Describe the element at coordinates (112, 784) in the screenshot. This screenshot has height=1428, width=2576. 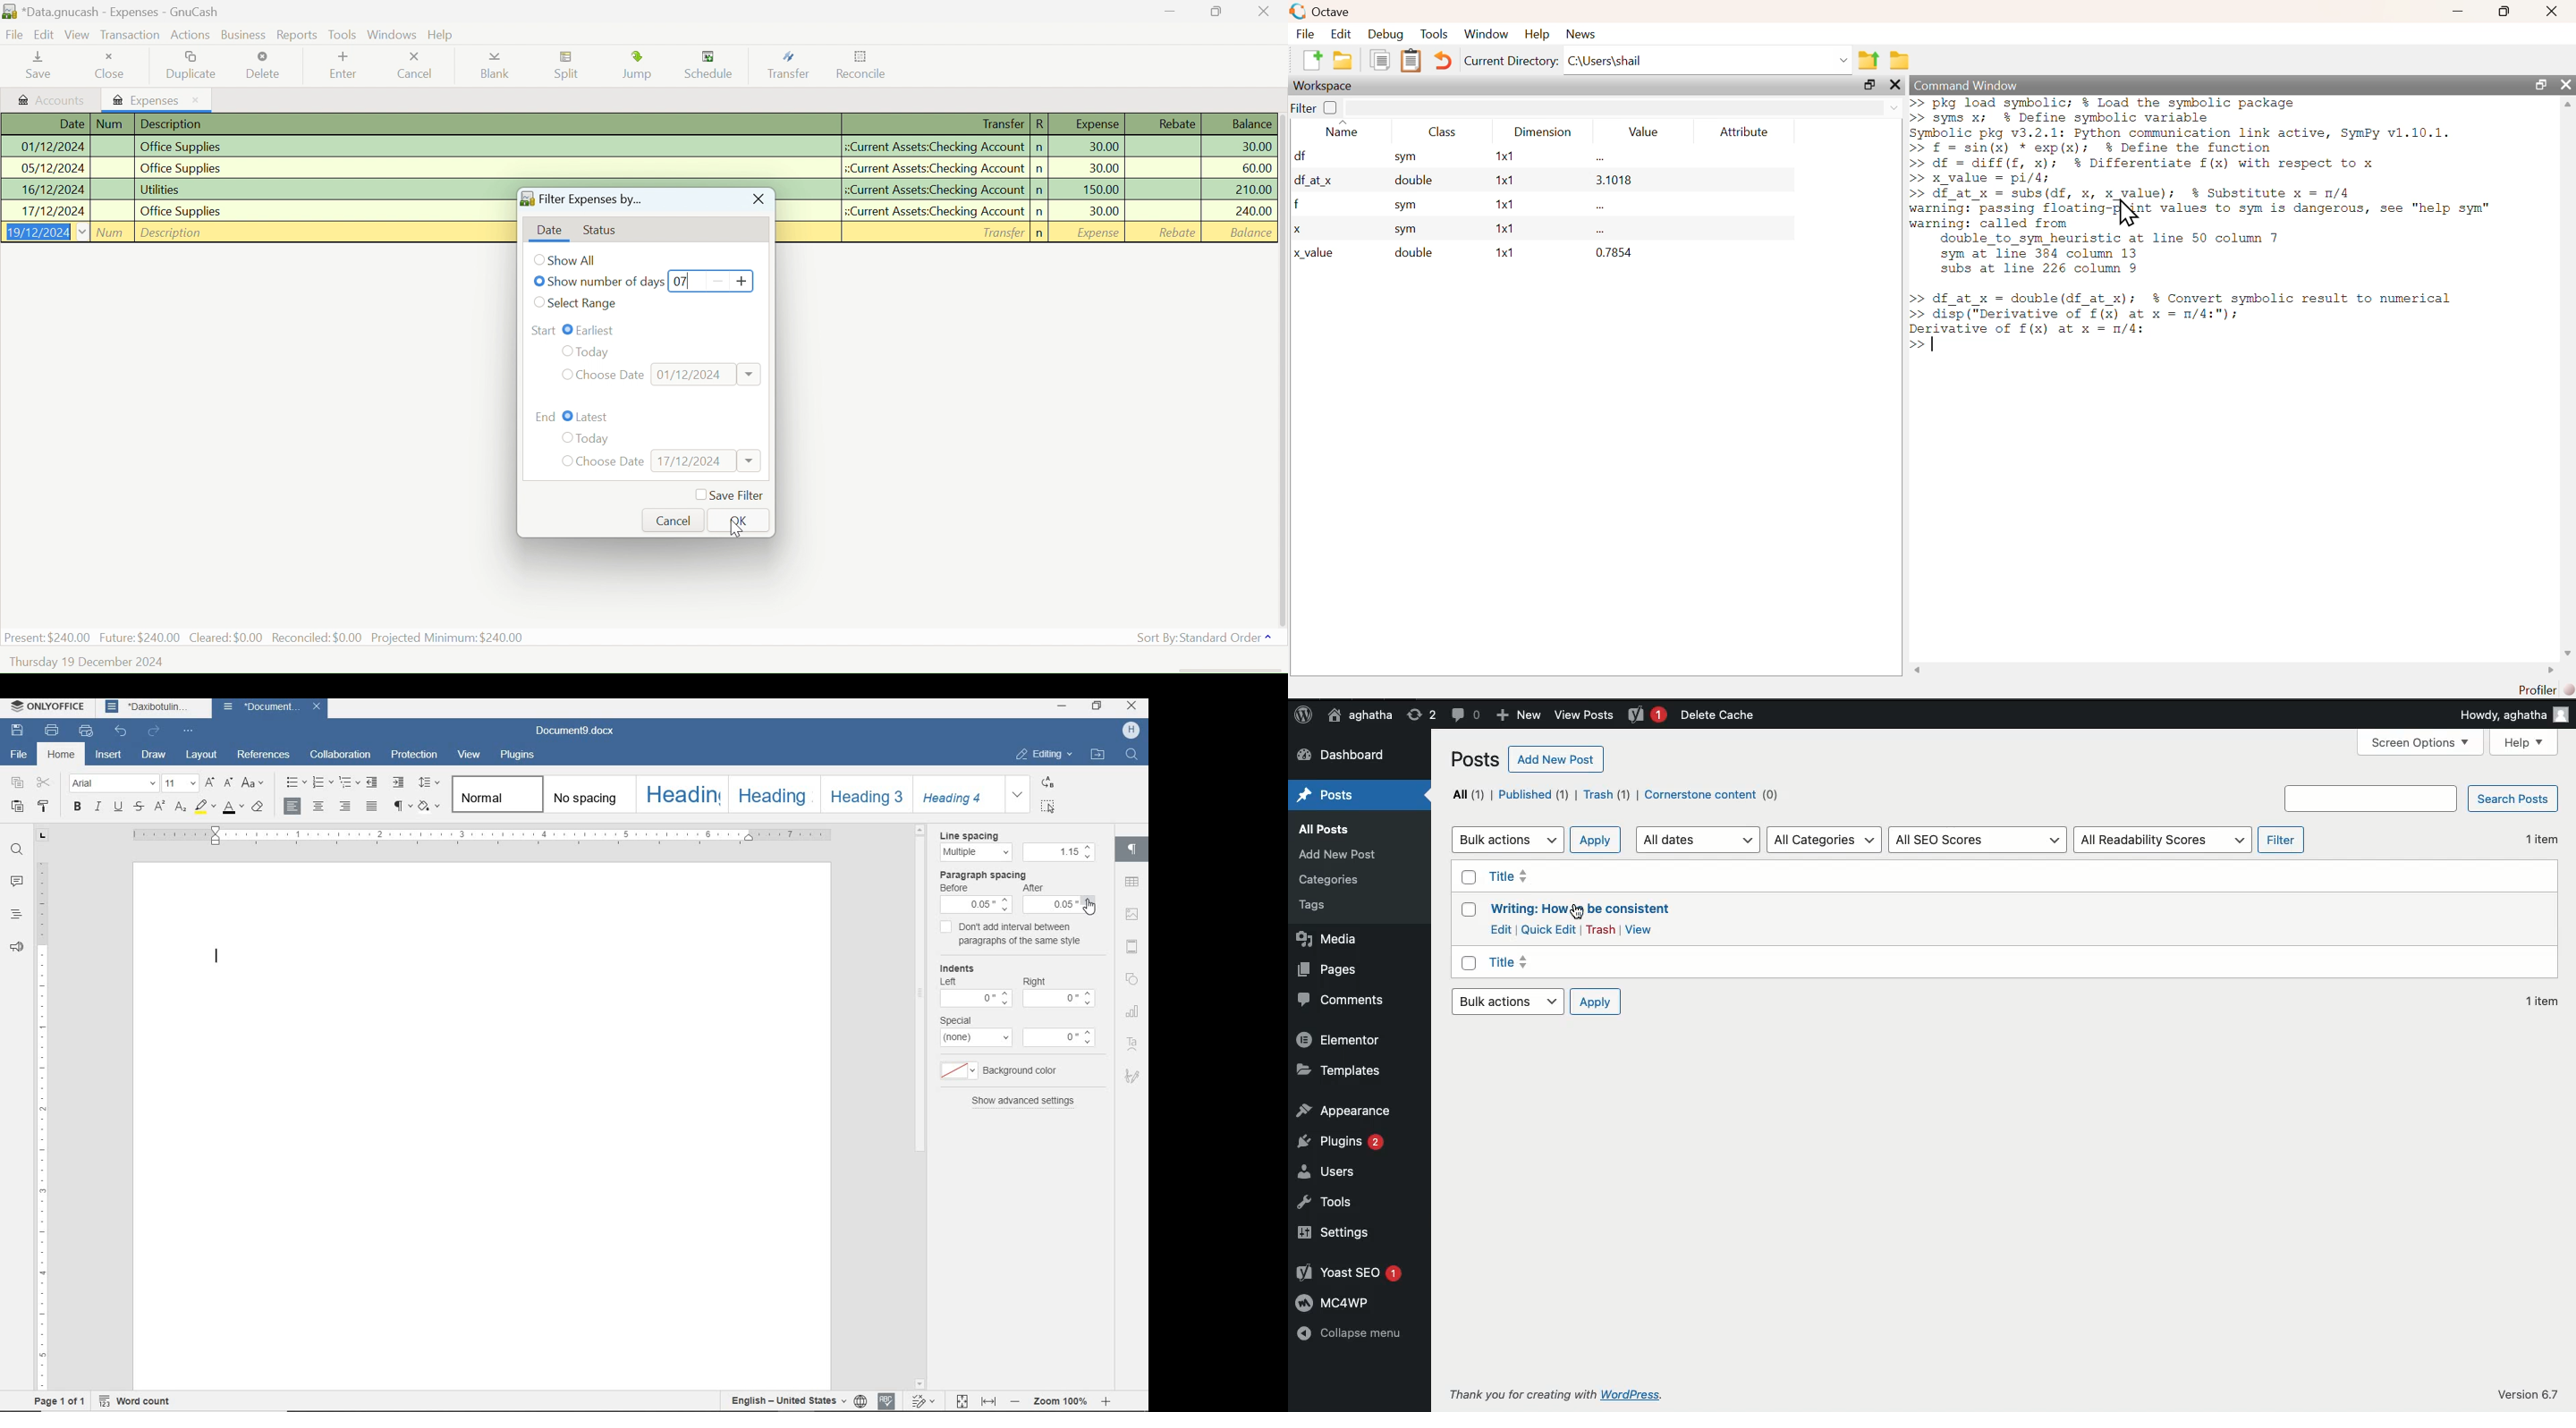
I see `font` at that location.